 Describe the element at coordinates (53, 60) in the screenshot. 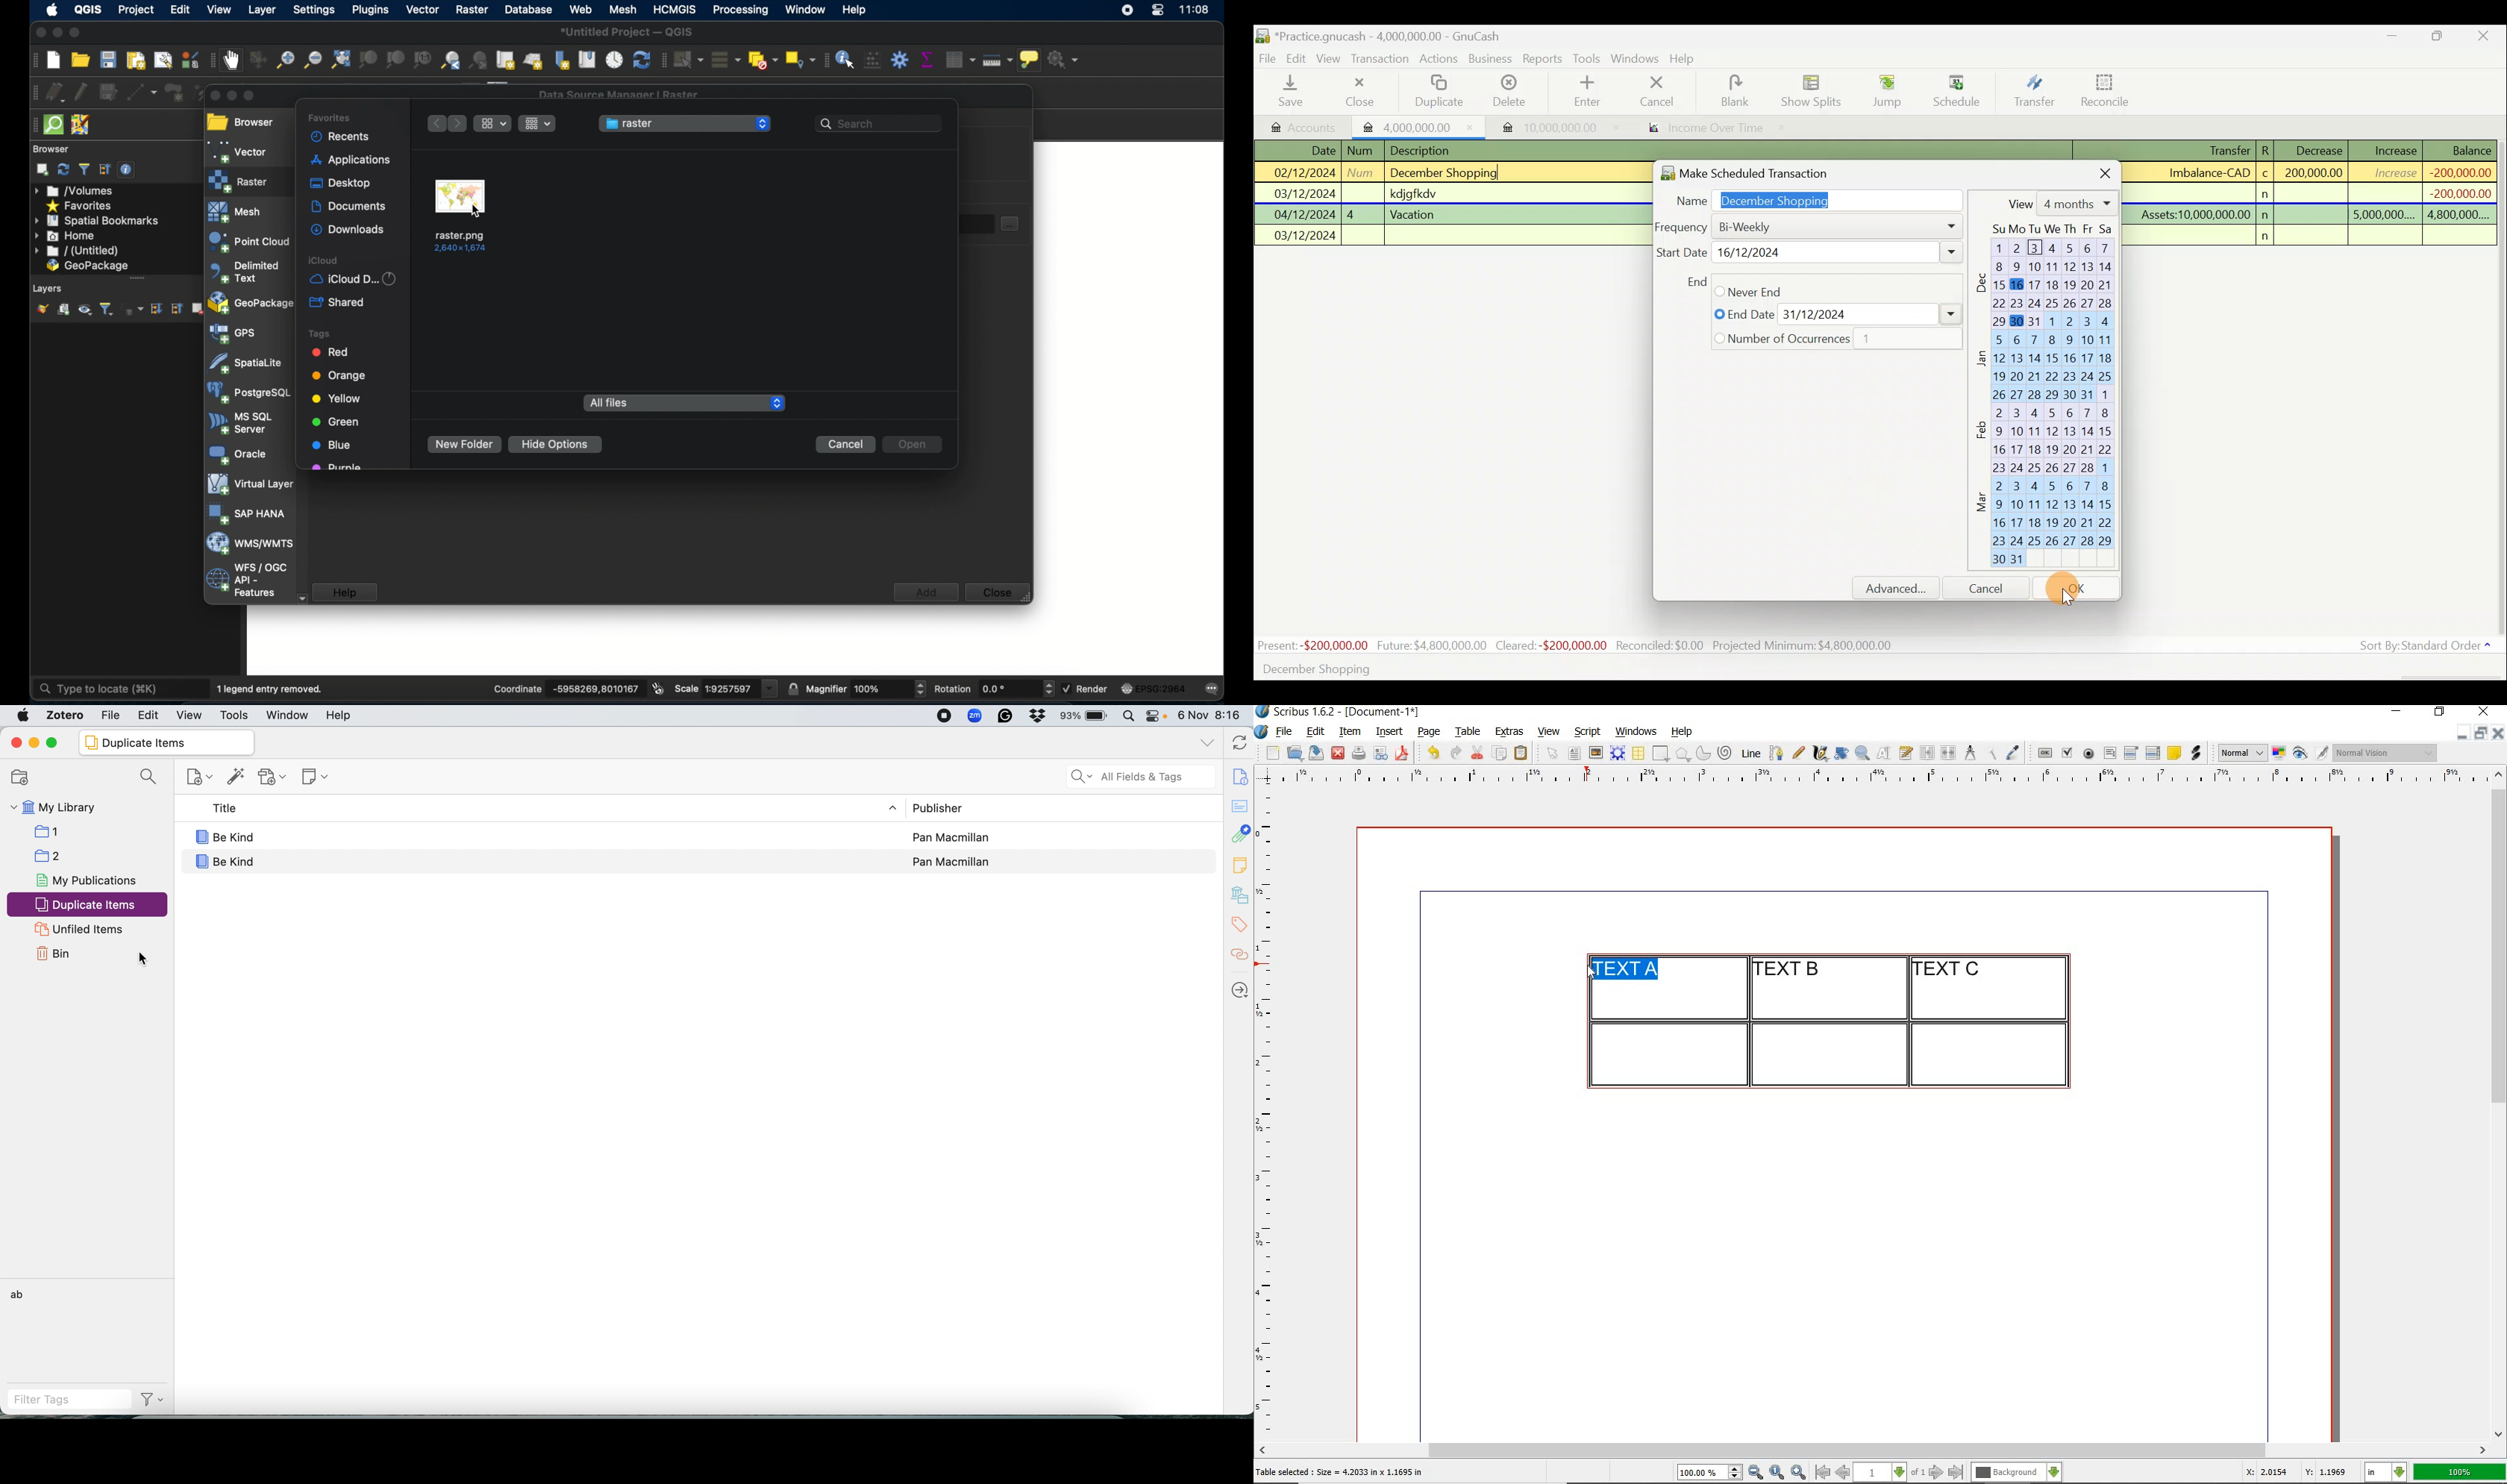

I see `create new project` at that location.